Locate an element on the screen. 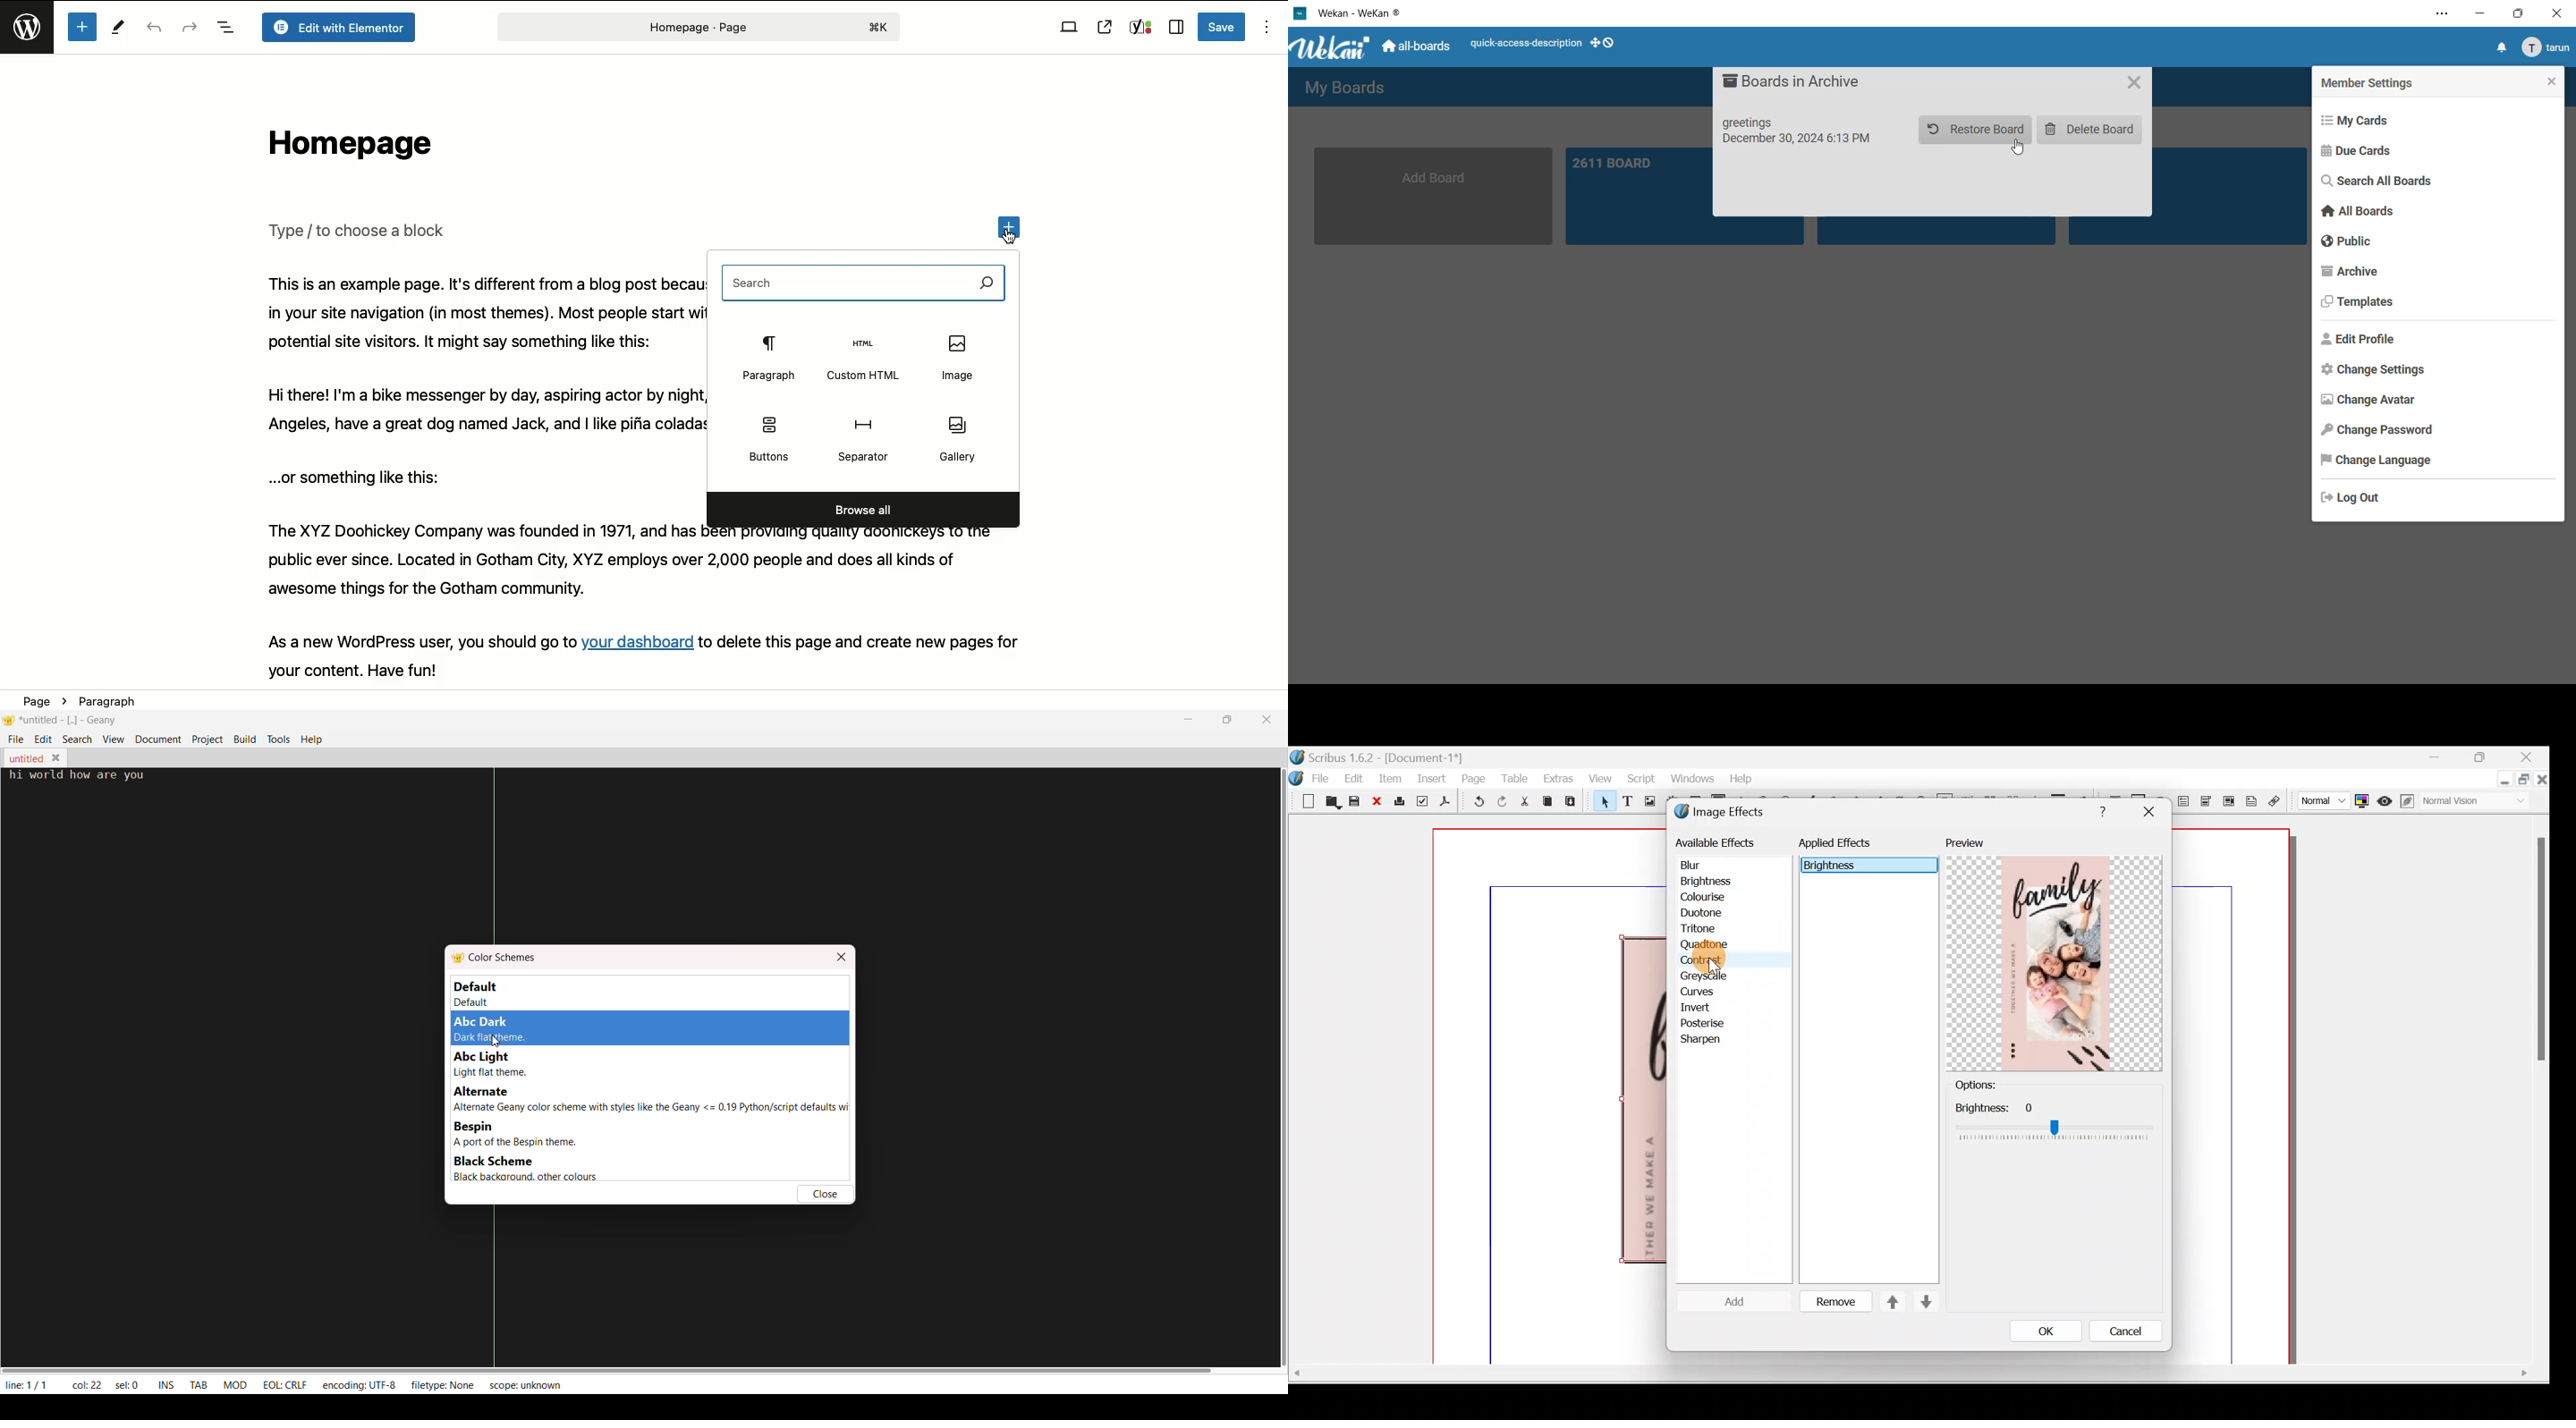 The height and width of the screenshot is (1428, 2576). Close is located at coordinates (2543, 782).